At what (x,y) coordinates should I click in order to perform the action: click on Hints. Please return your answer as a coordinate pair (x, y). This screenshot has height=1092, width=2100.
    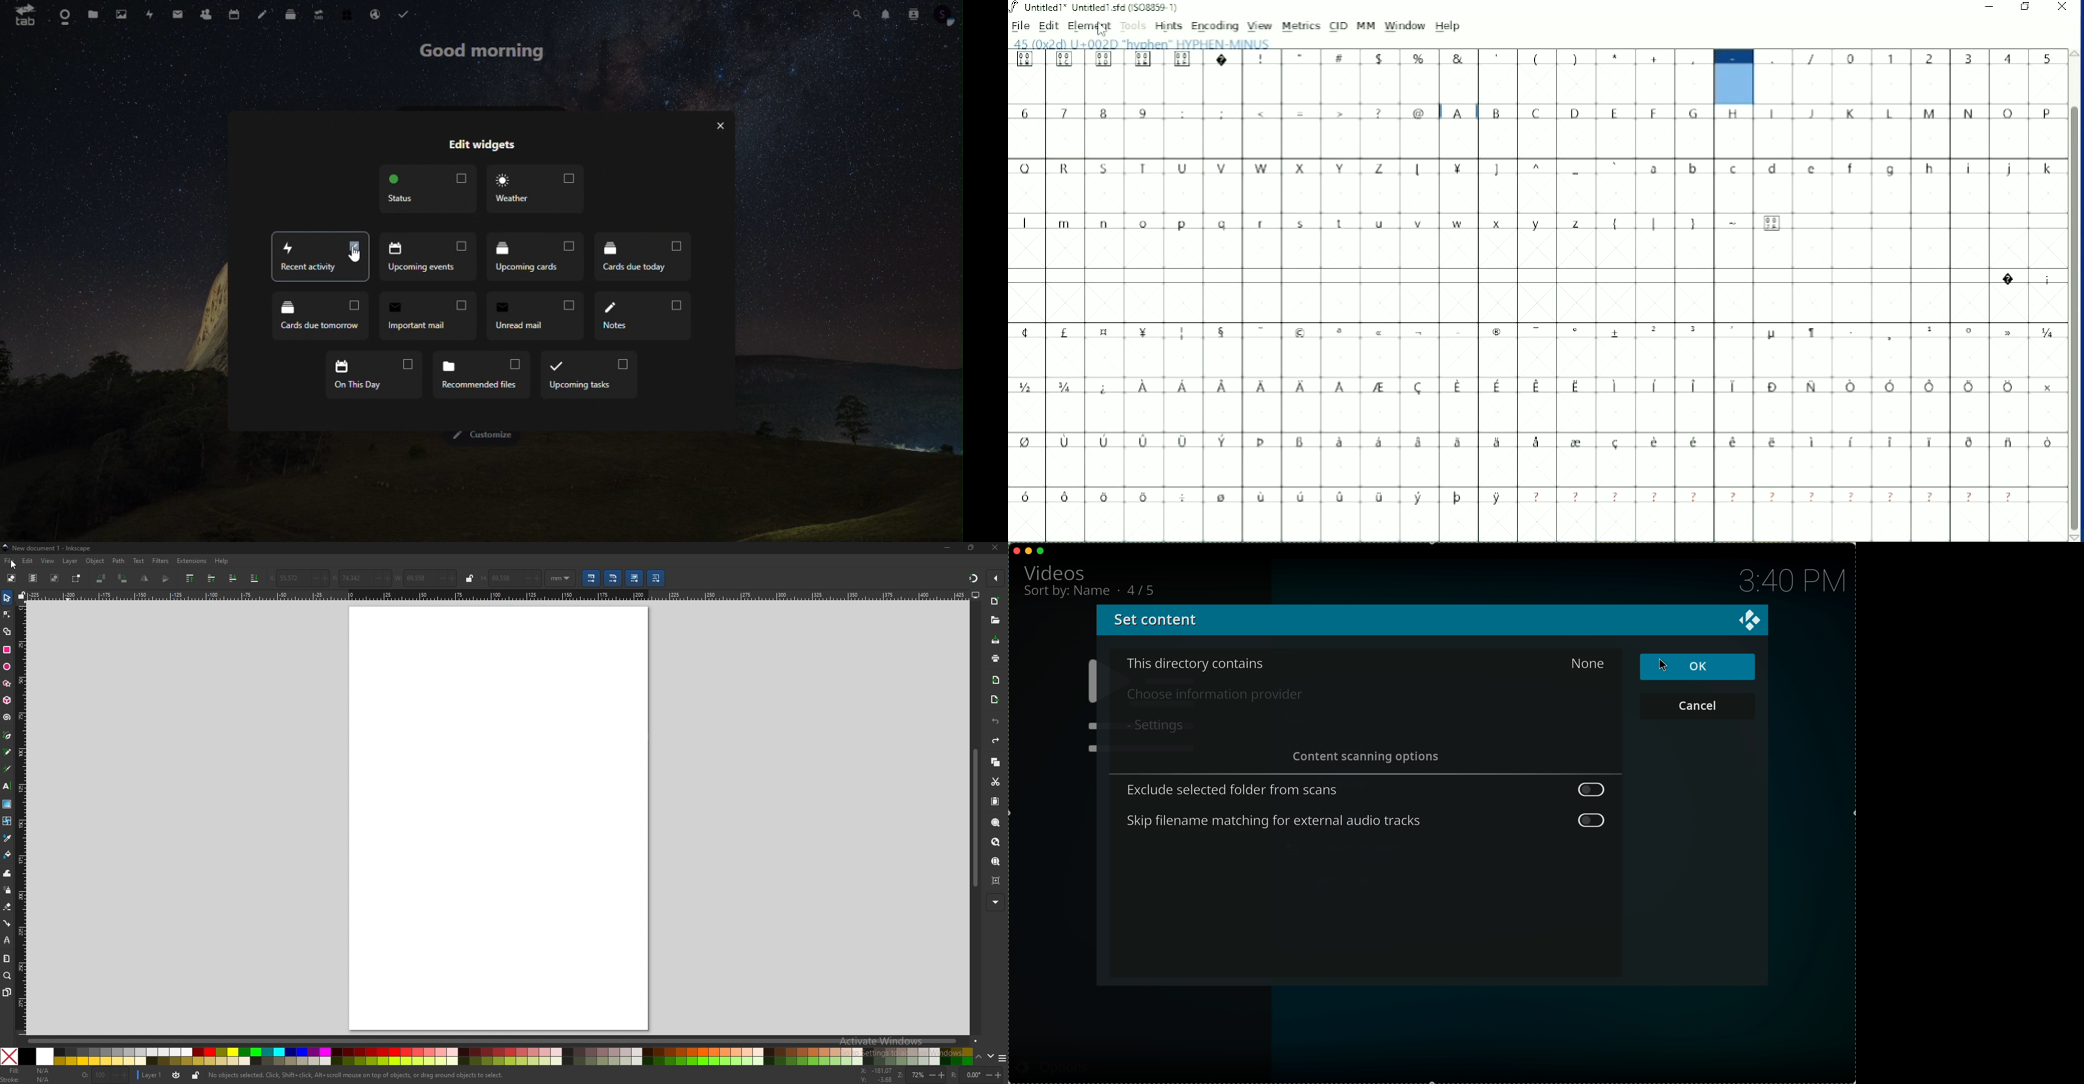
    Looking at the image, I should click on (1168, 26).